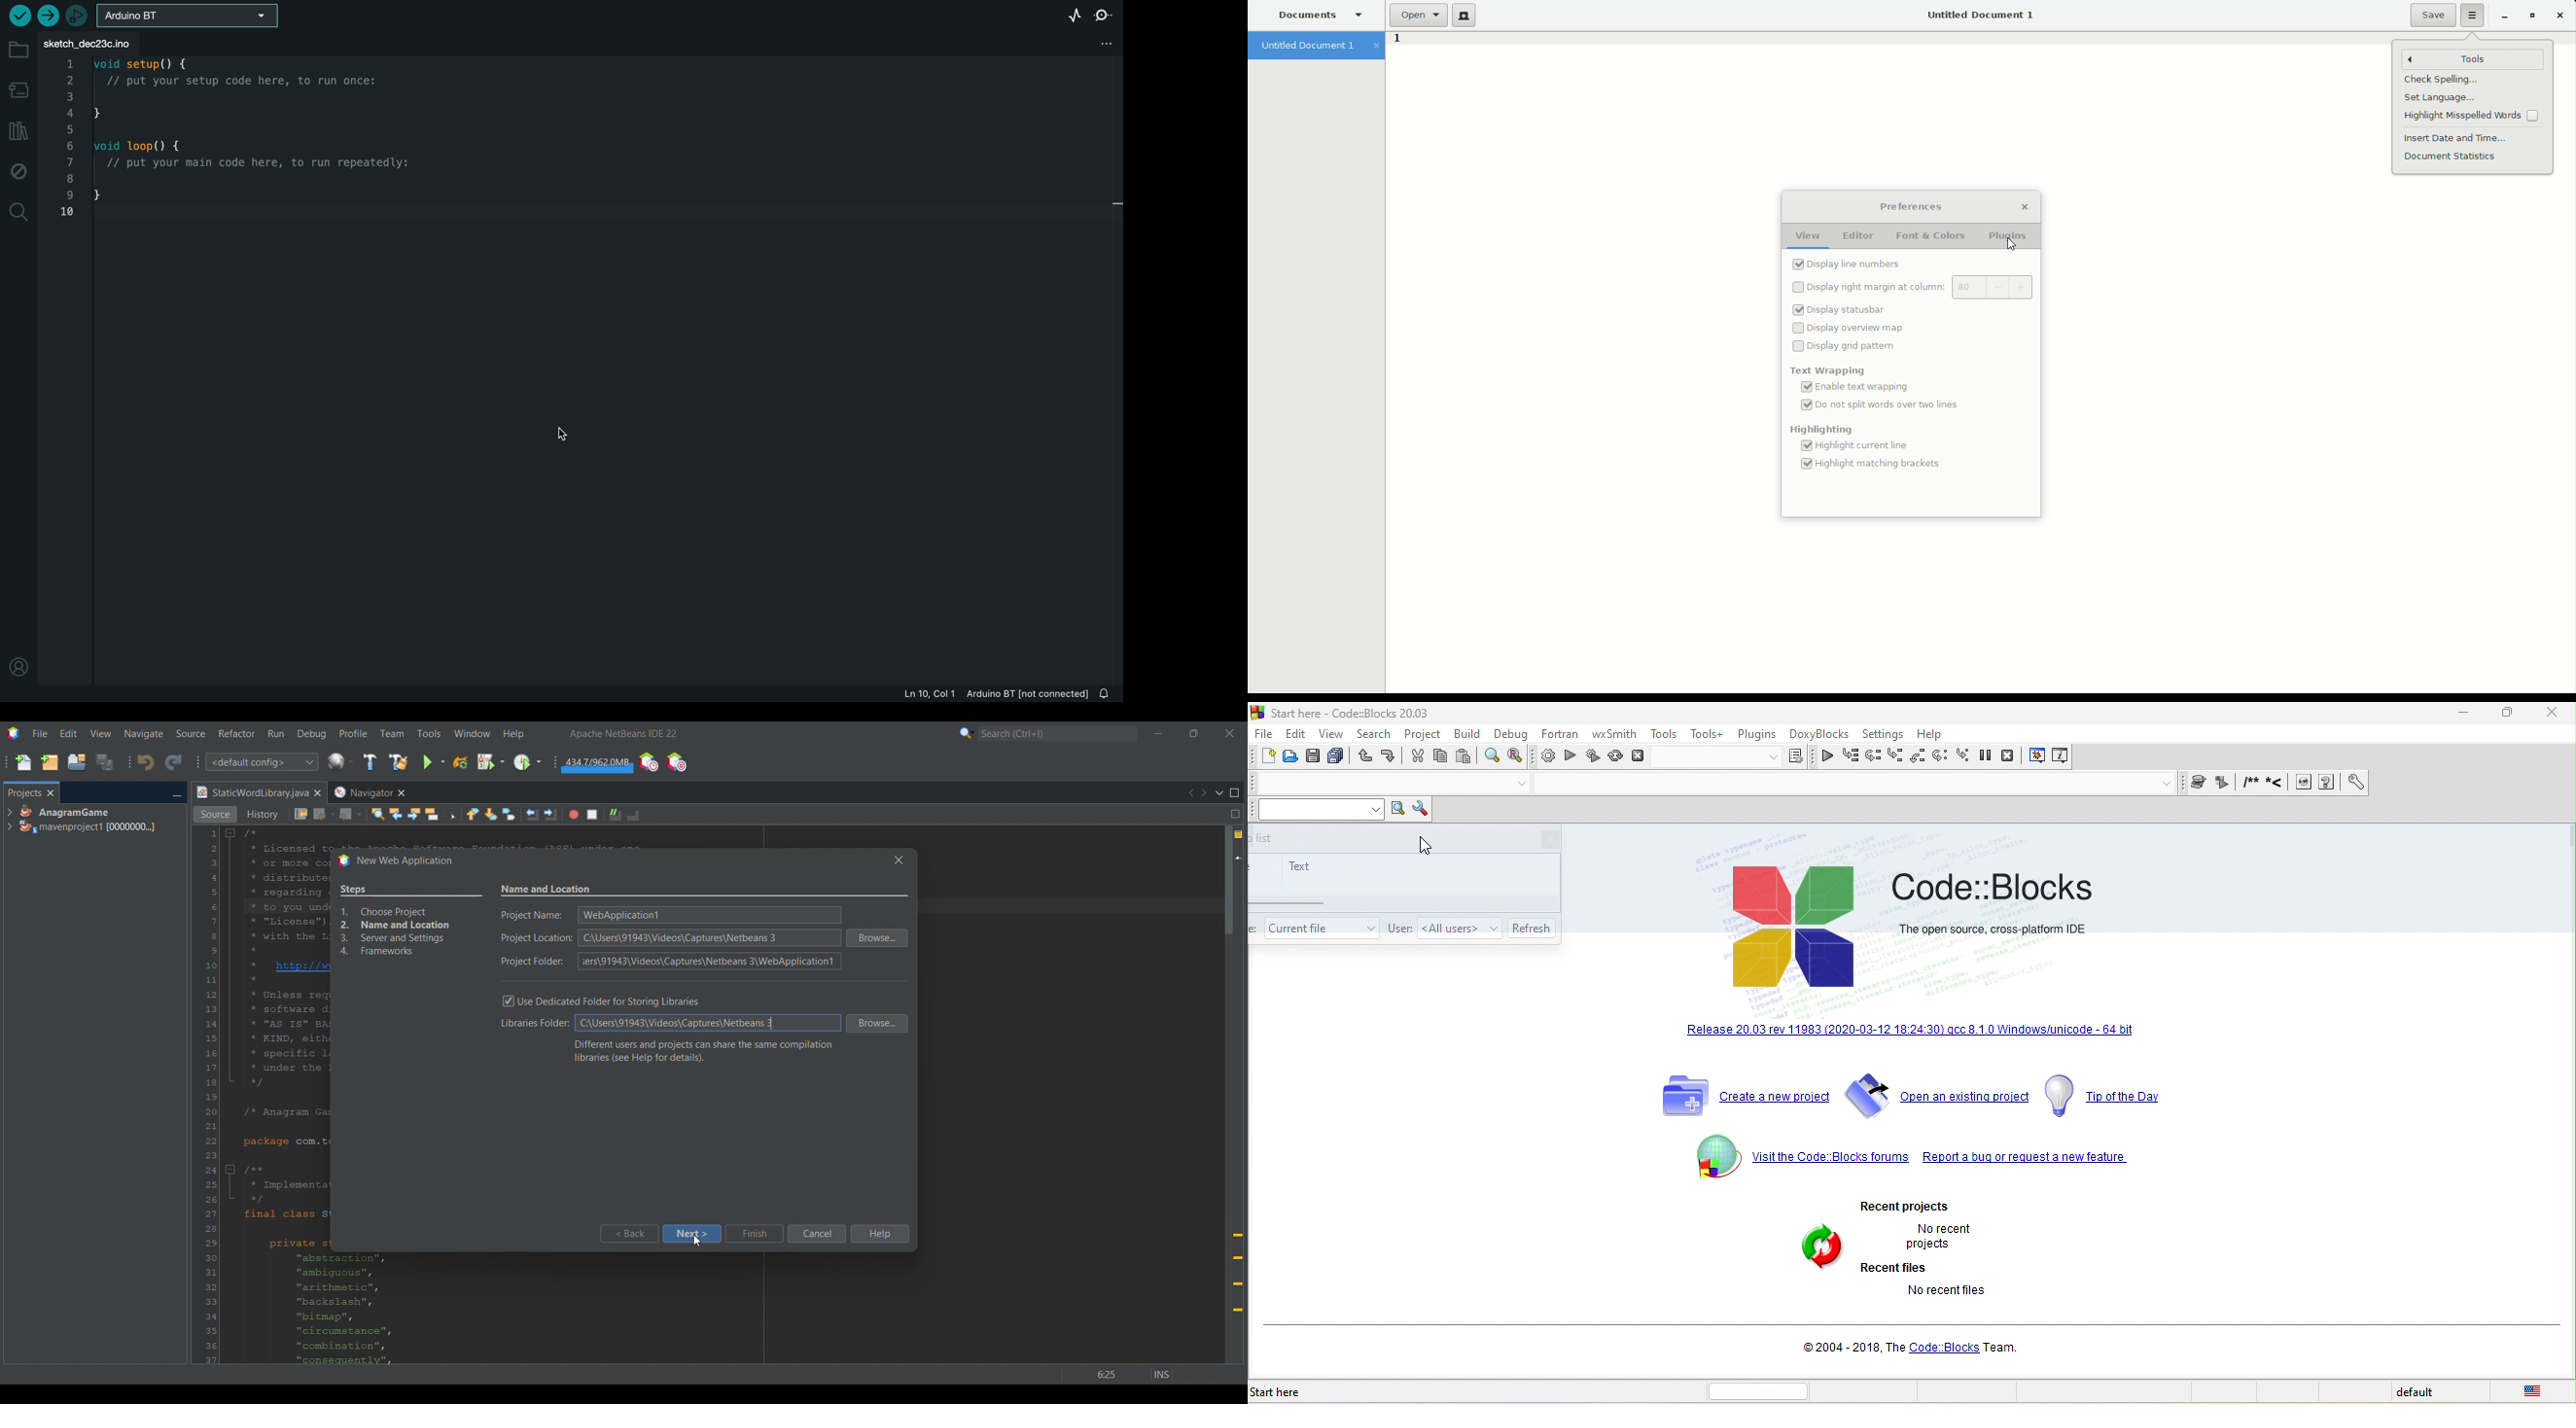  Describe the element at coordinates (2224, 784) in the screenshot. I see `extract documentation` at that location.